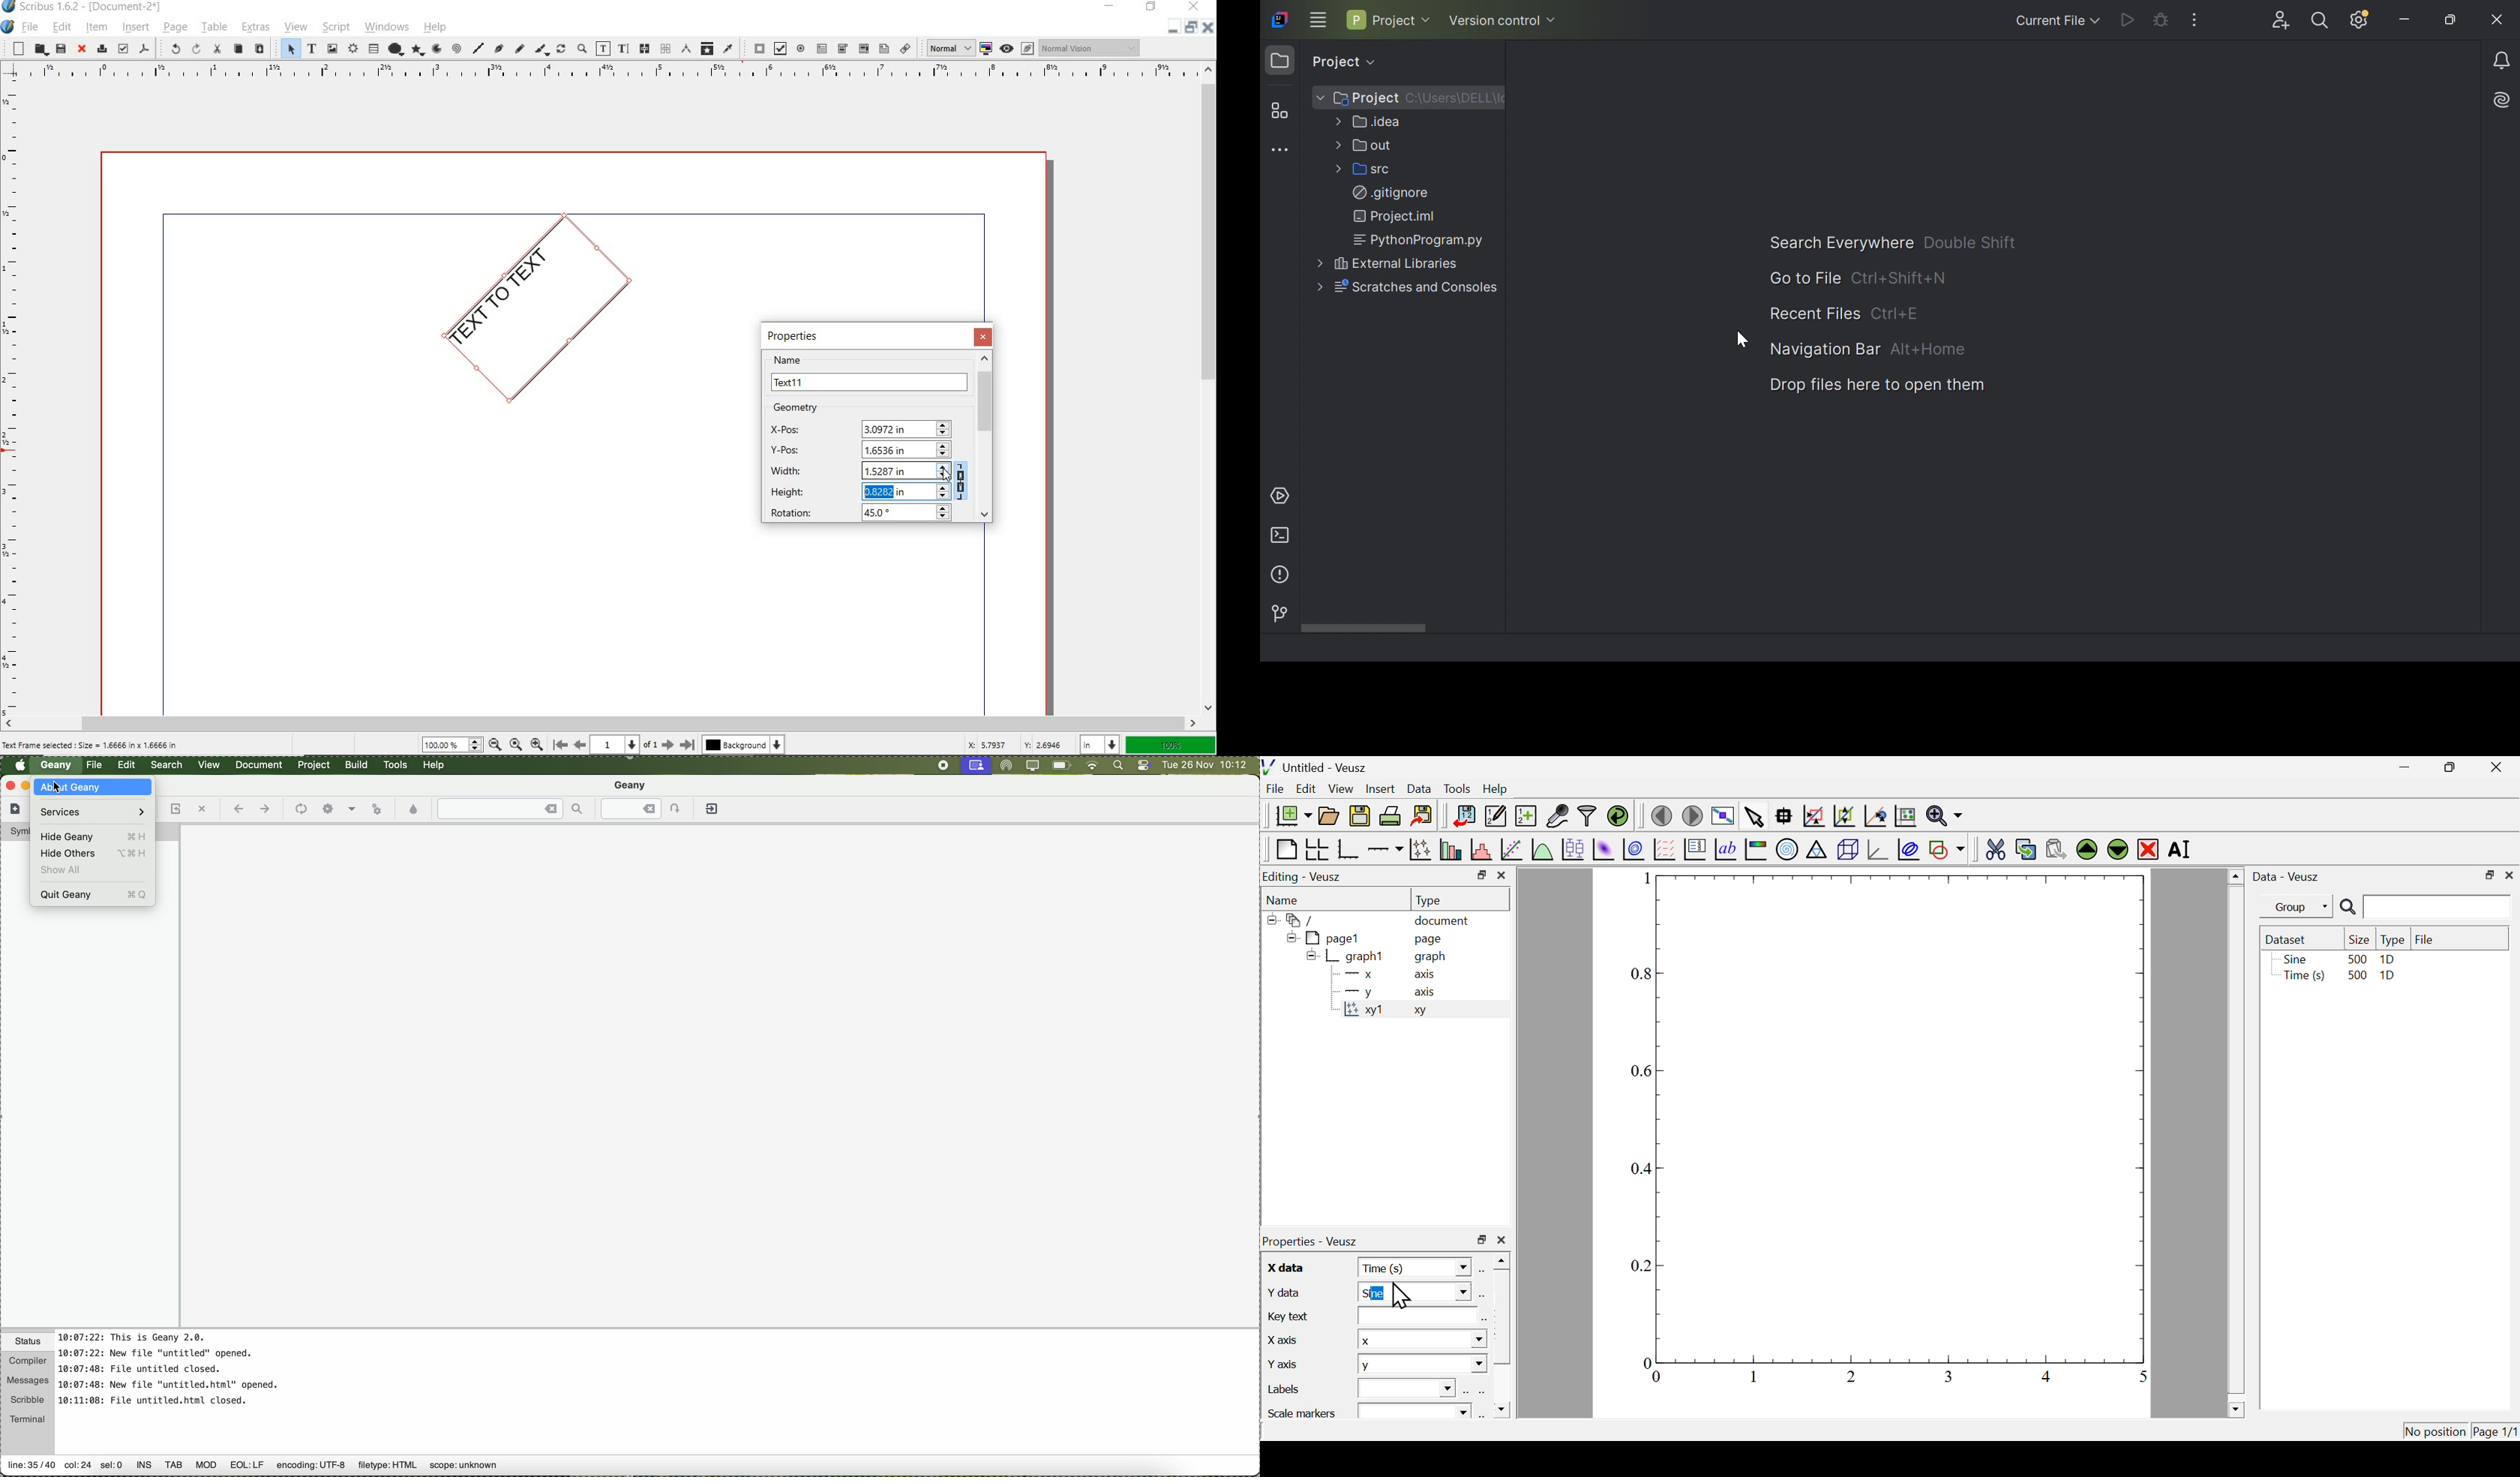  Describe the element at coordinates (203, 809) in the screenshot. I see `close the current file` at that location.